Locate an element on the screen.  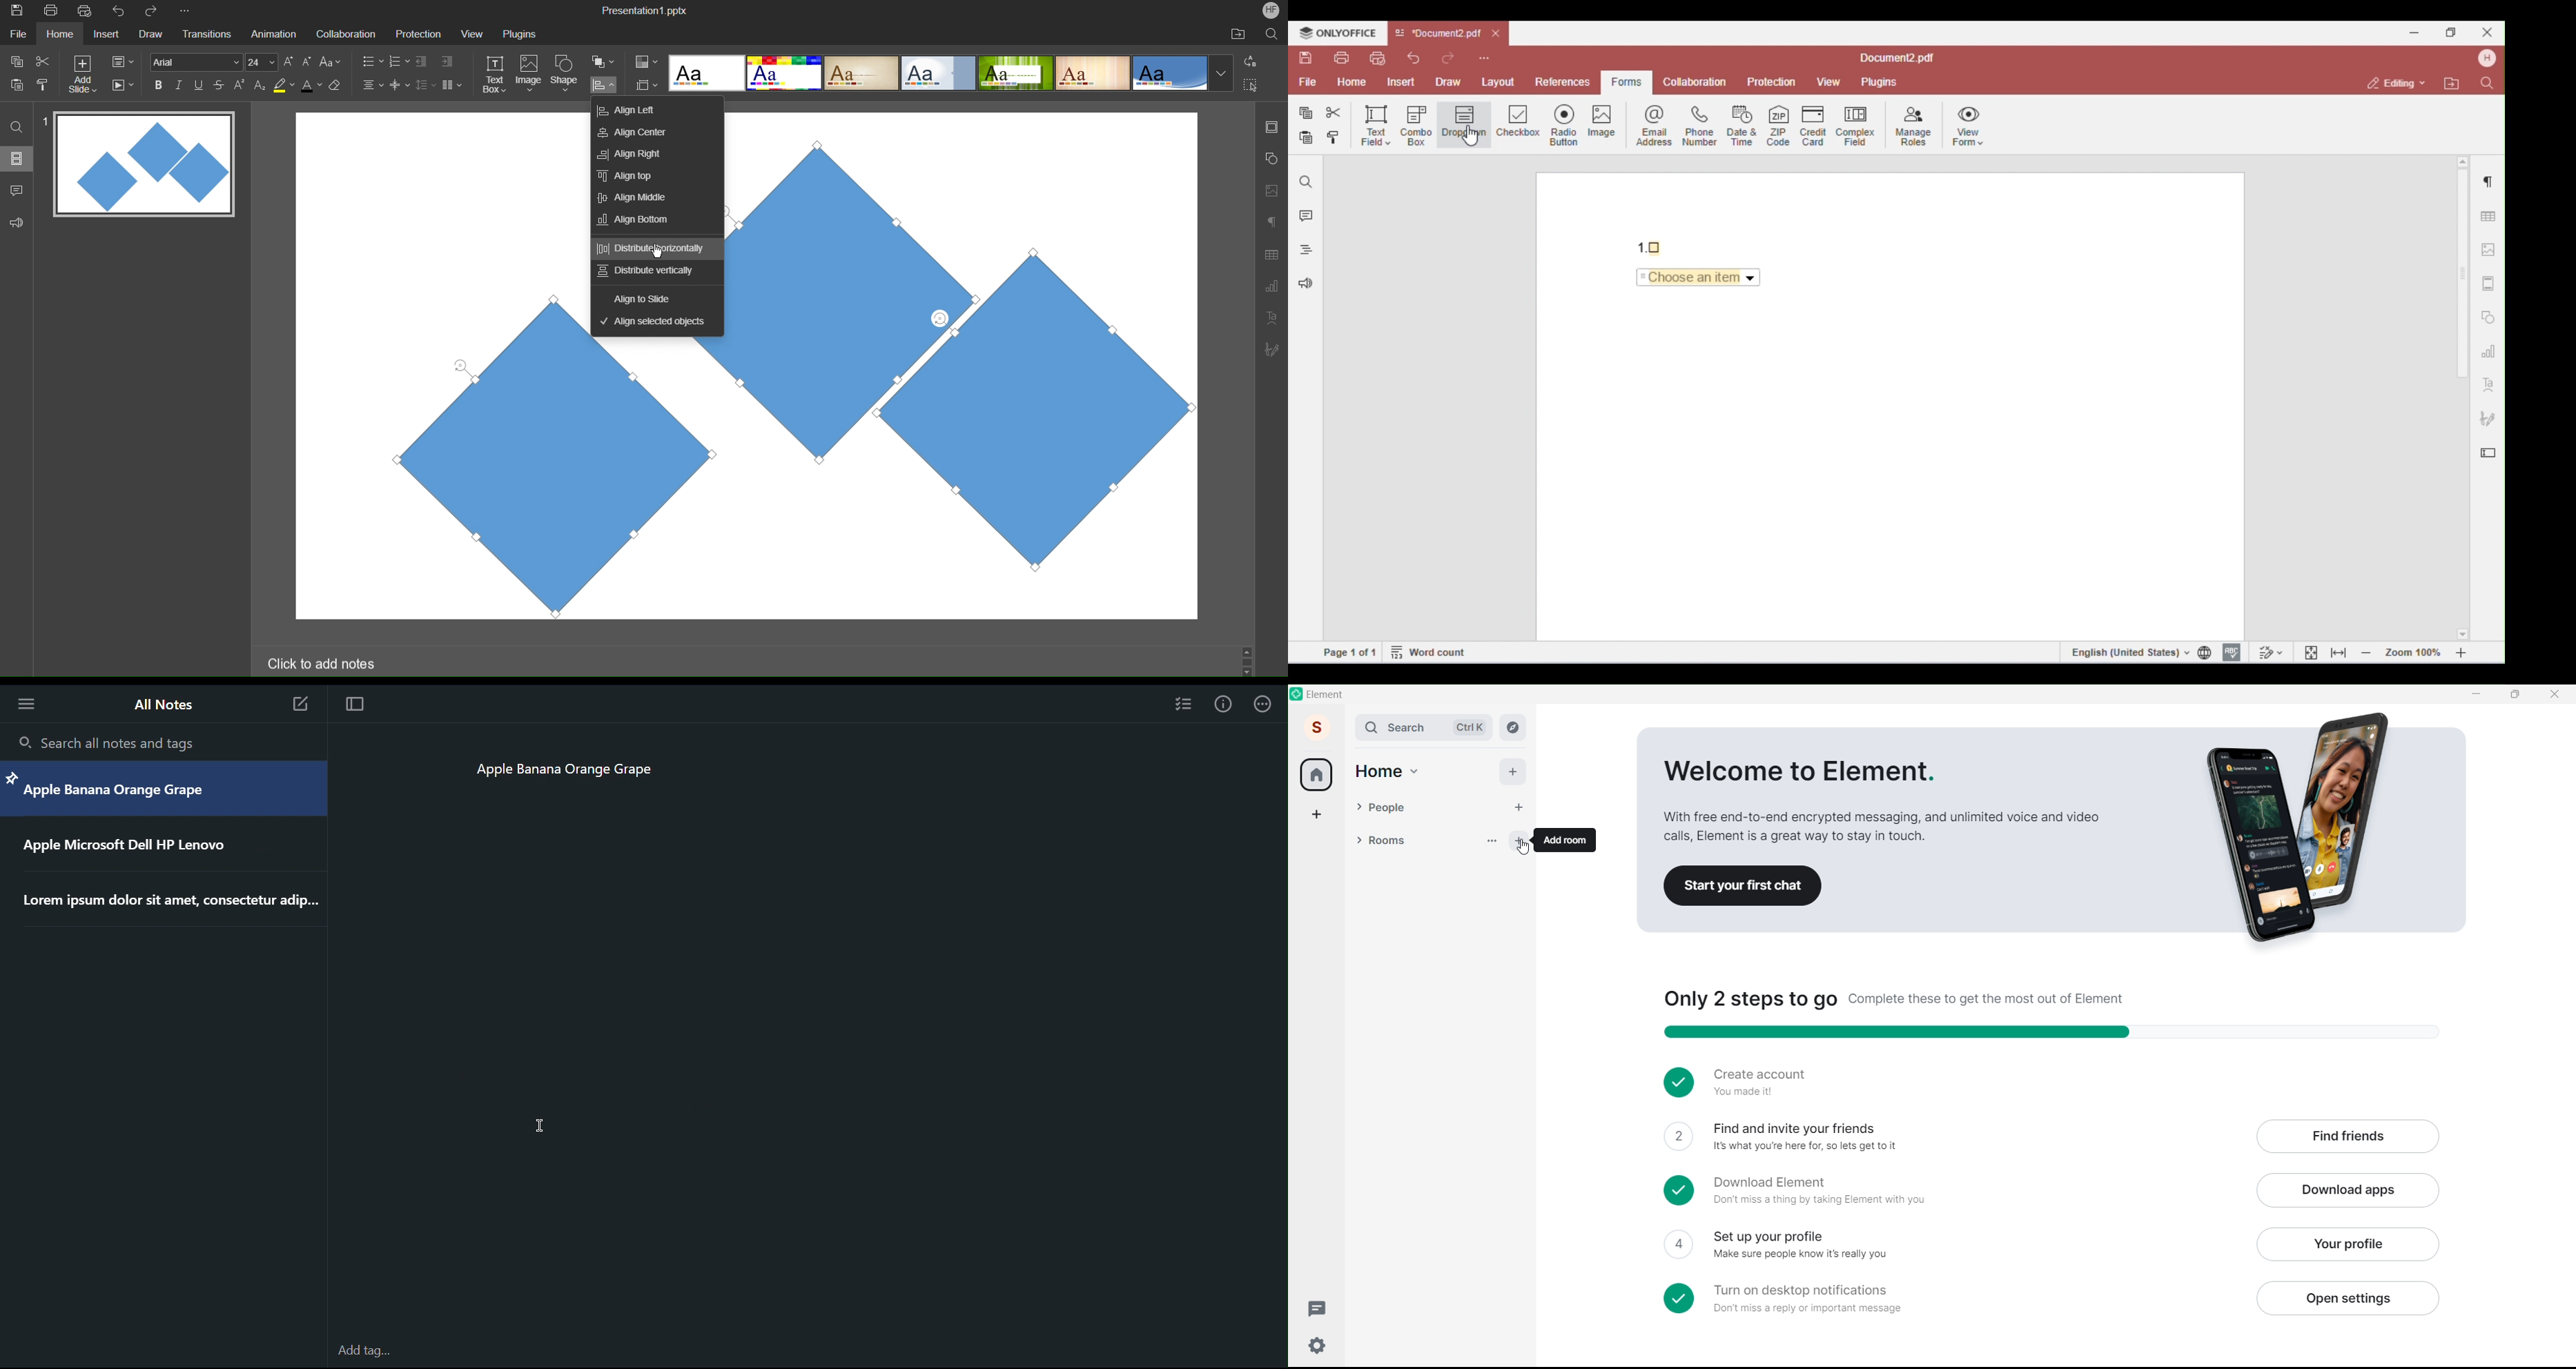
Alignment is located at coordinates (372, 84).